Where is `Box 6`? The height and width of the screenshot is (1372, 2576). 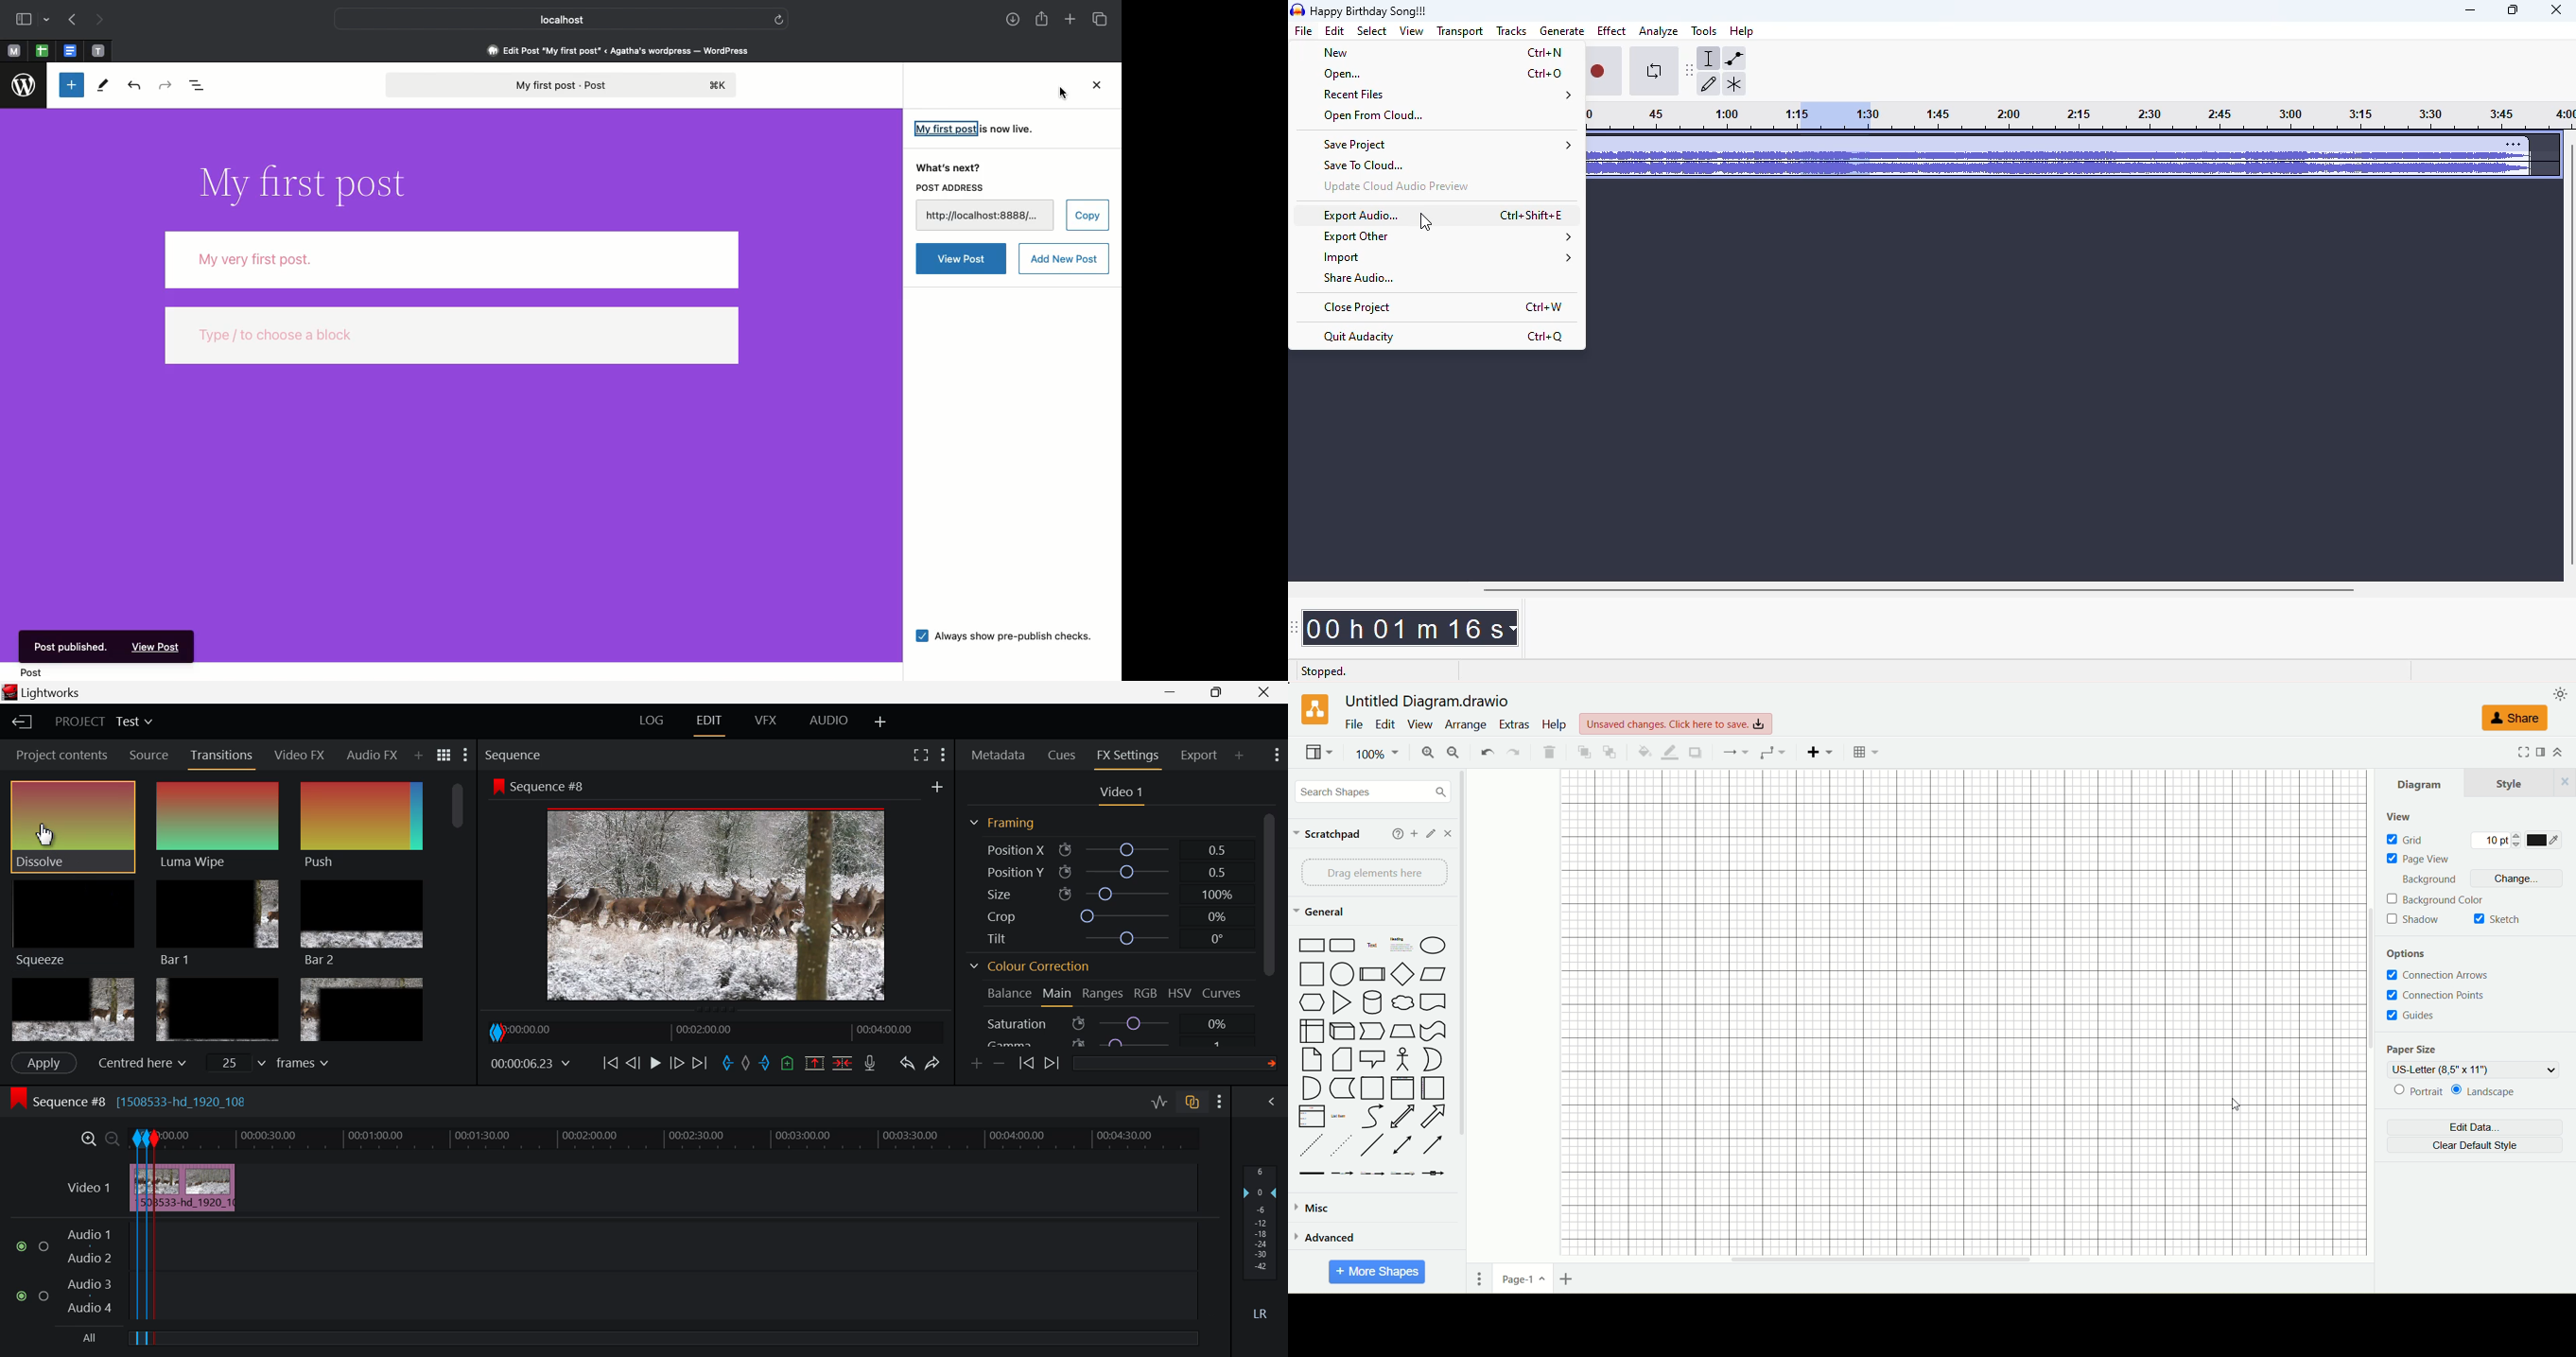
Box 6 is located at coordinates (361, 1010).